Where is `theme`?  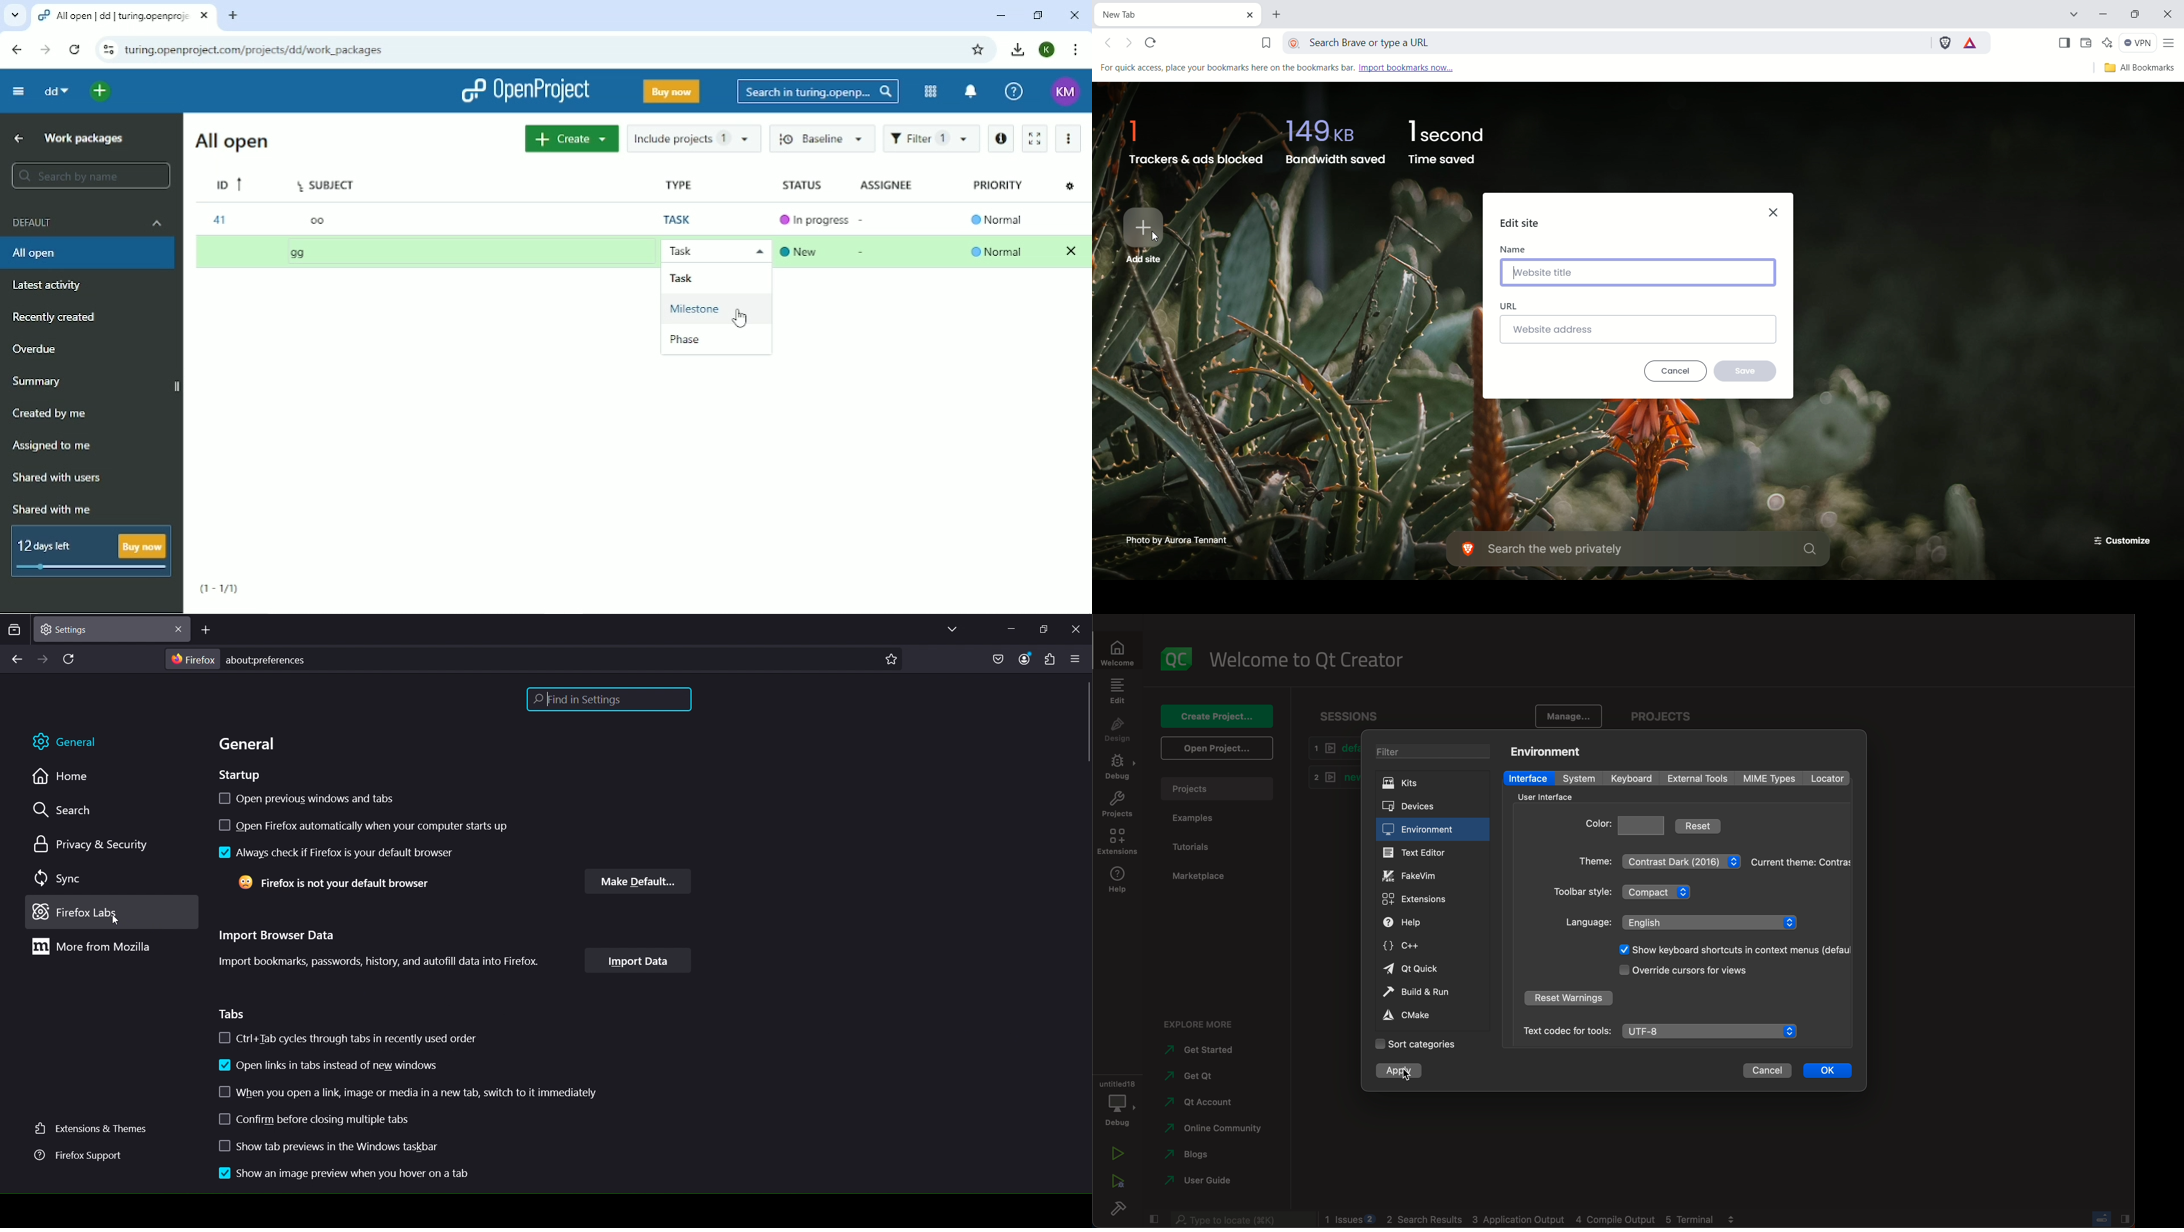
theme is located at coordinates (1660, 859).